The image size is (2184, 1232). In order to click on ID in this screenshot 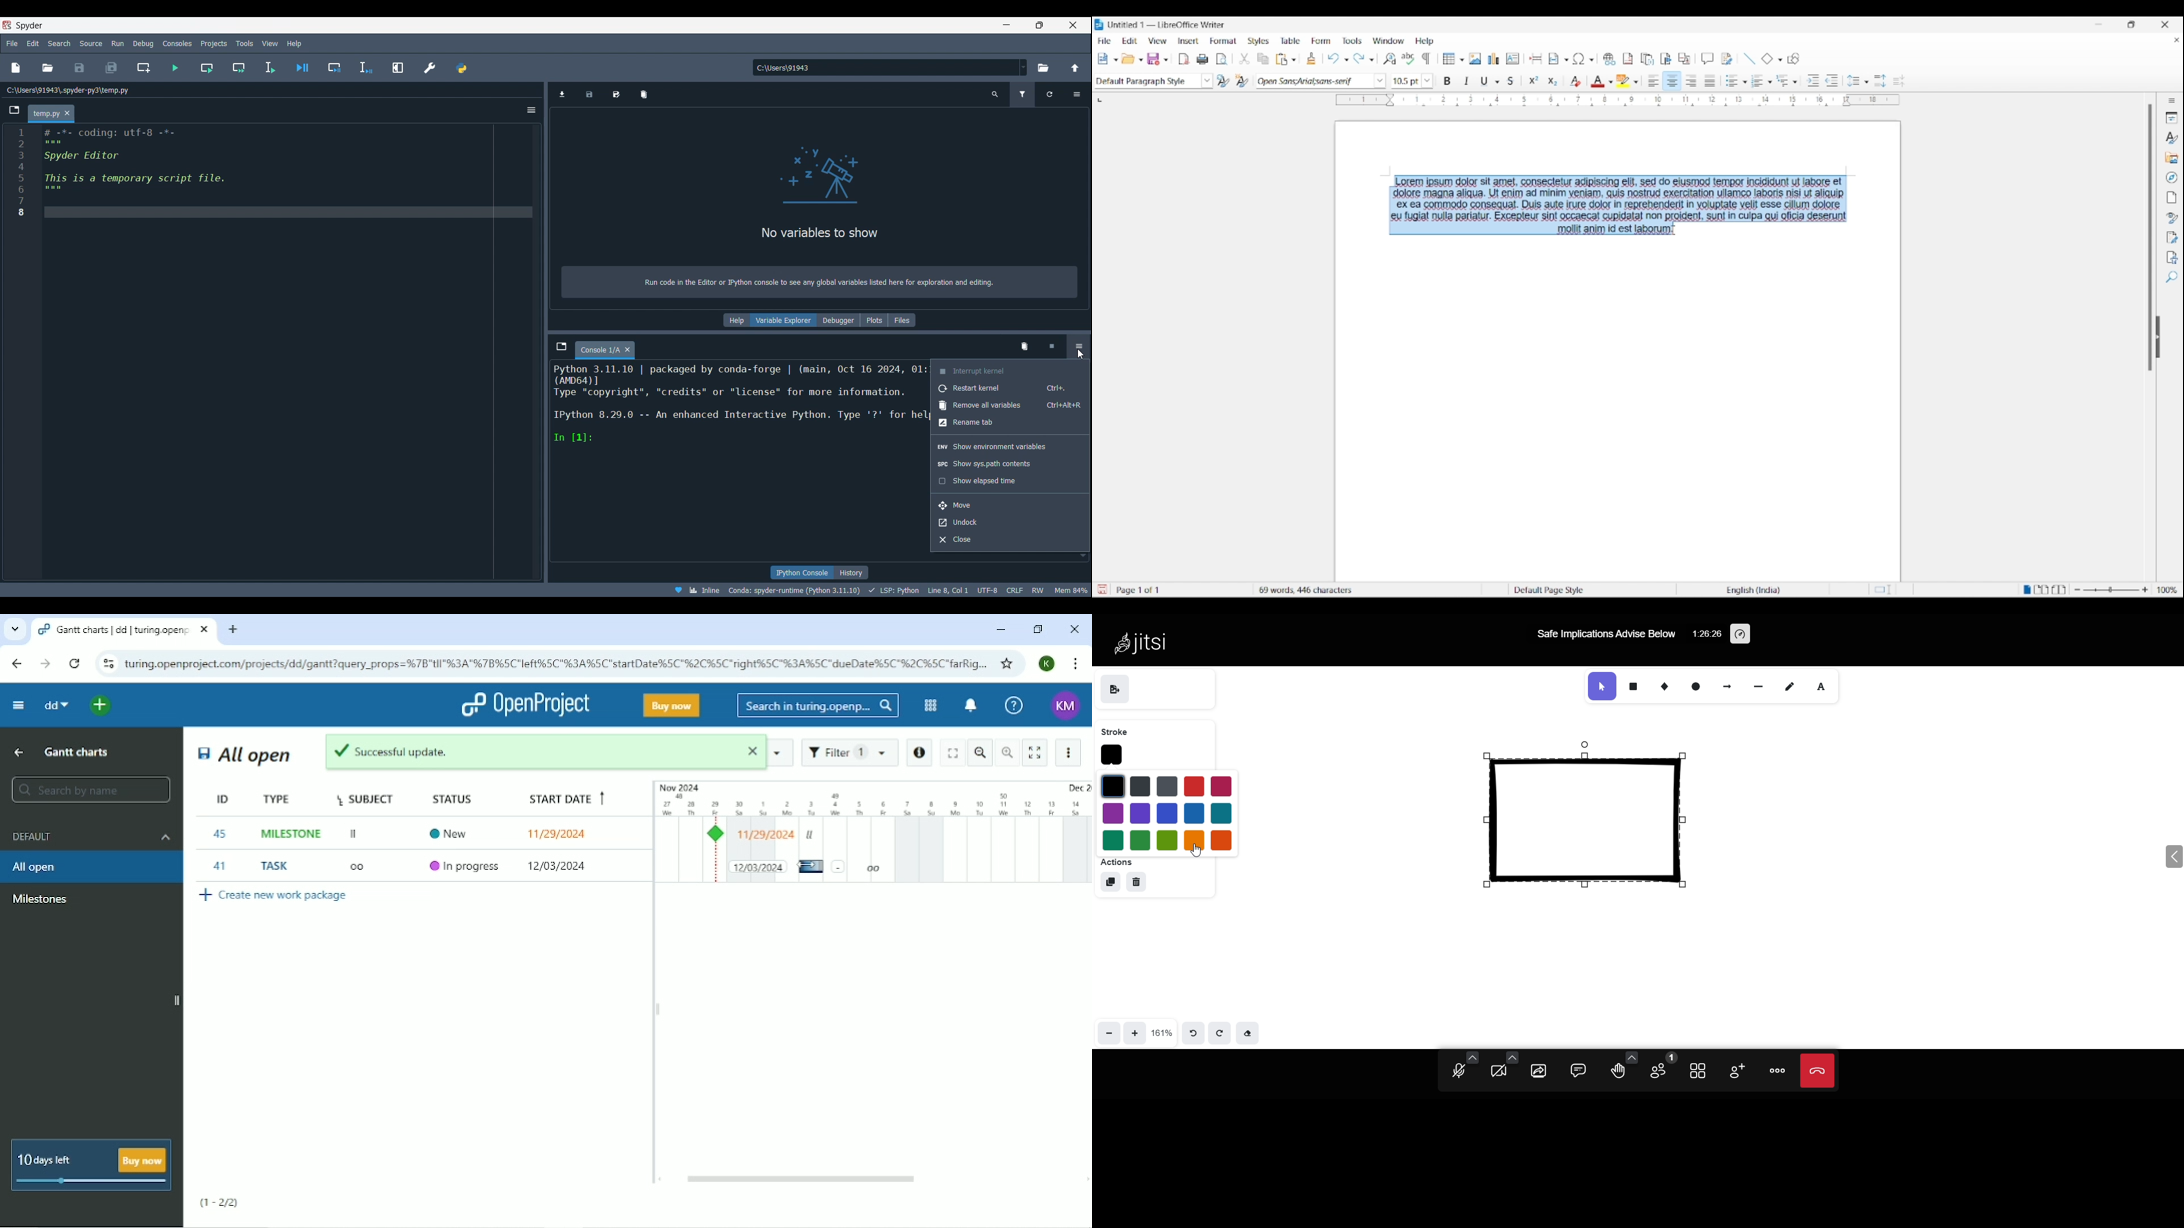, I will do `click(212, 799)`.